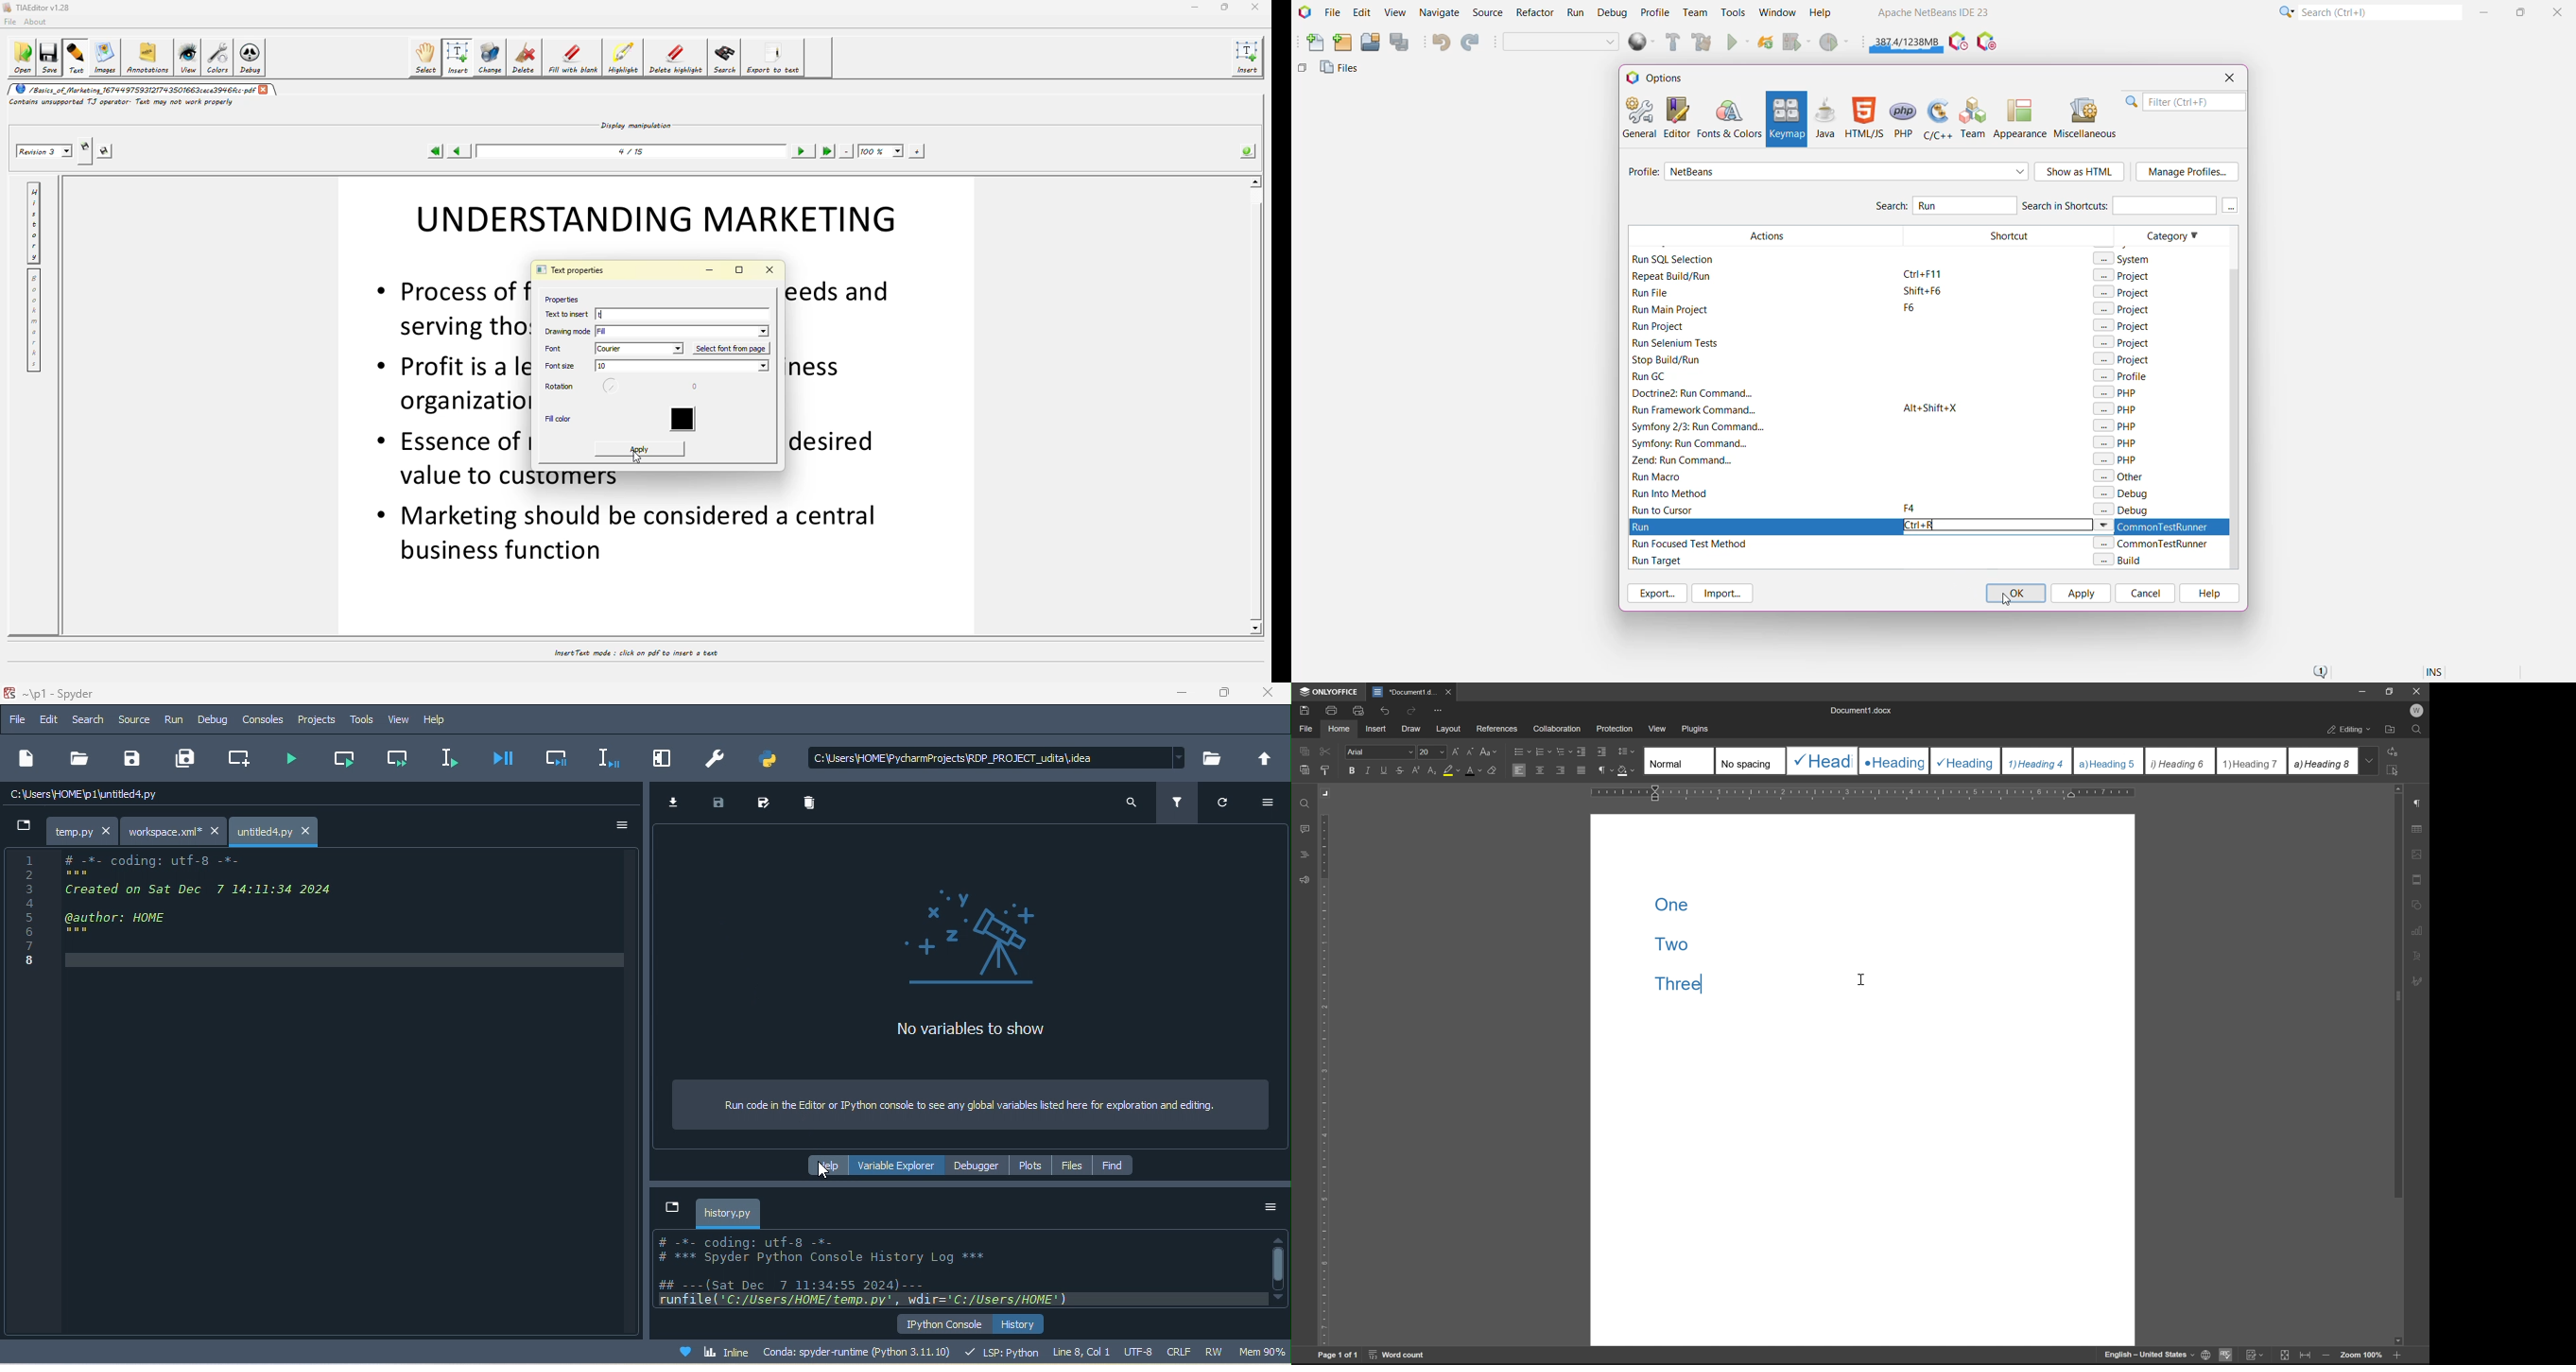 This screenshot has height=1372, width=2576. I want to click on , so click(719, 804).